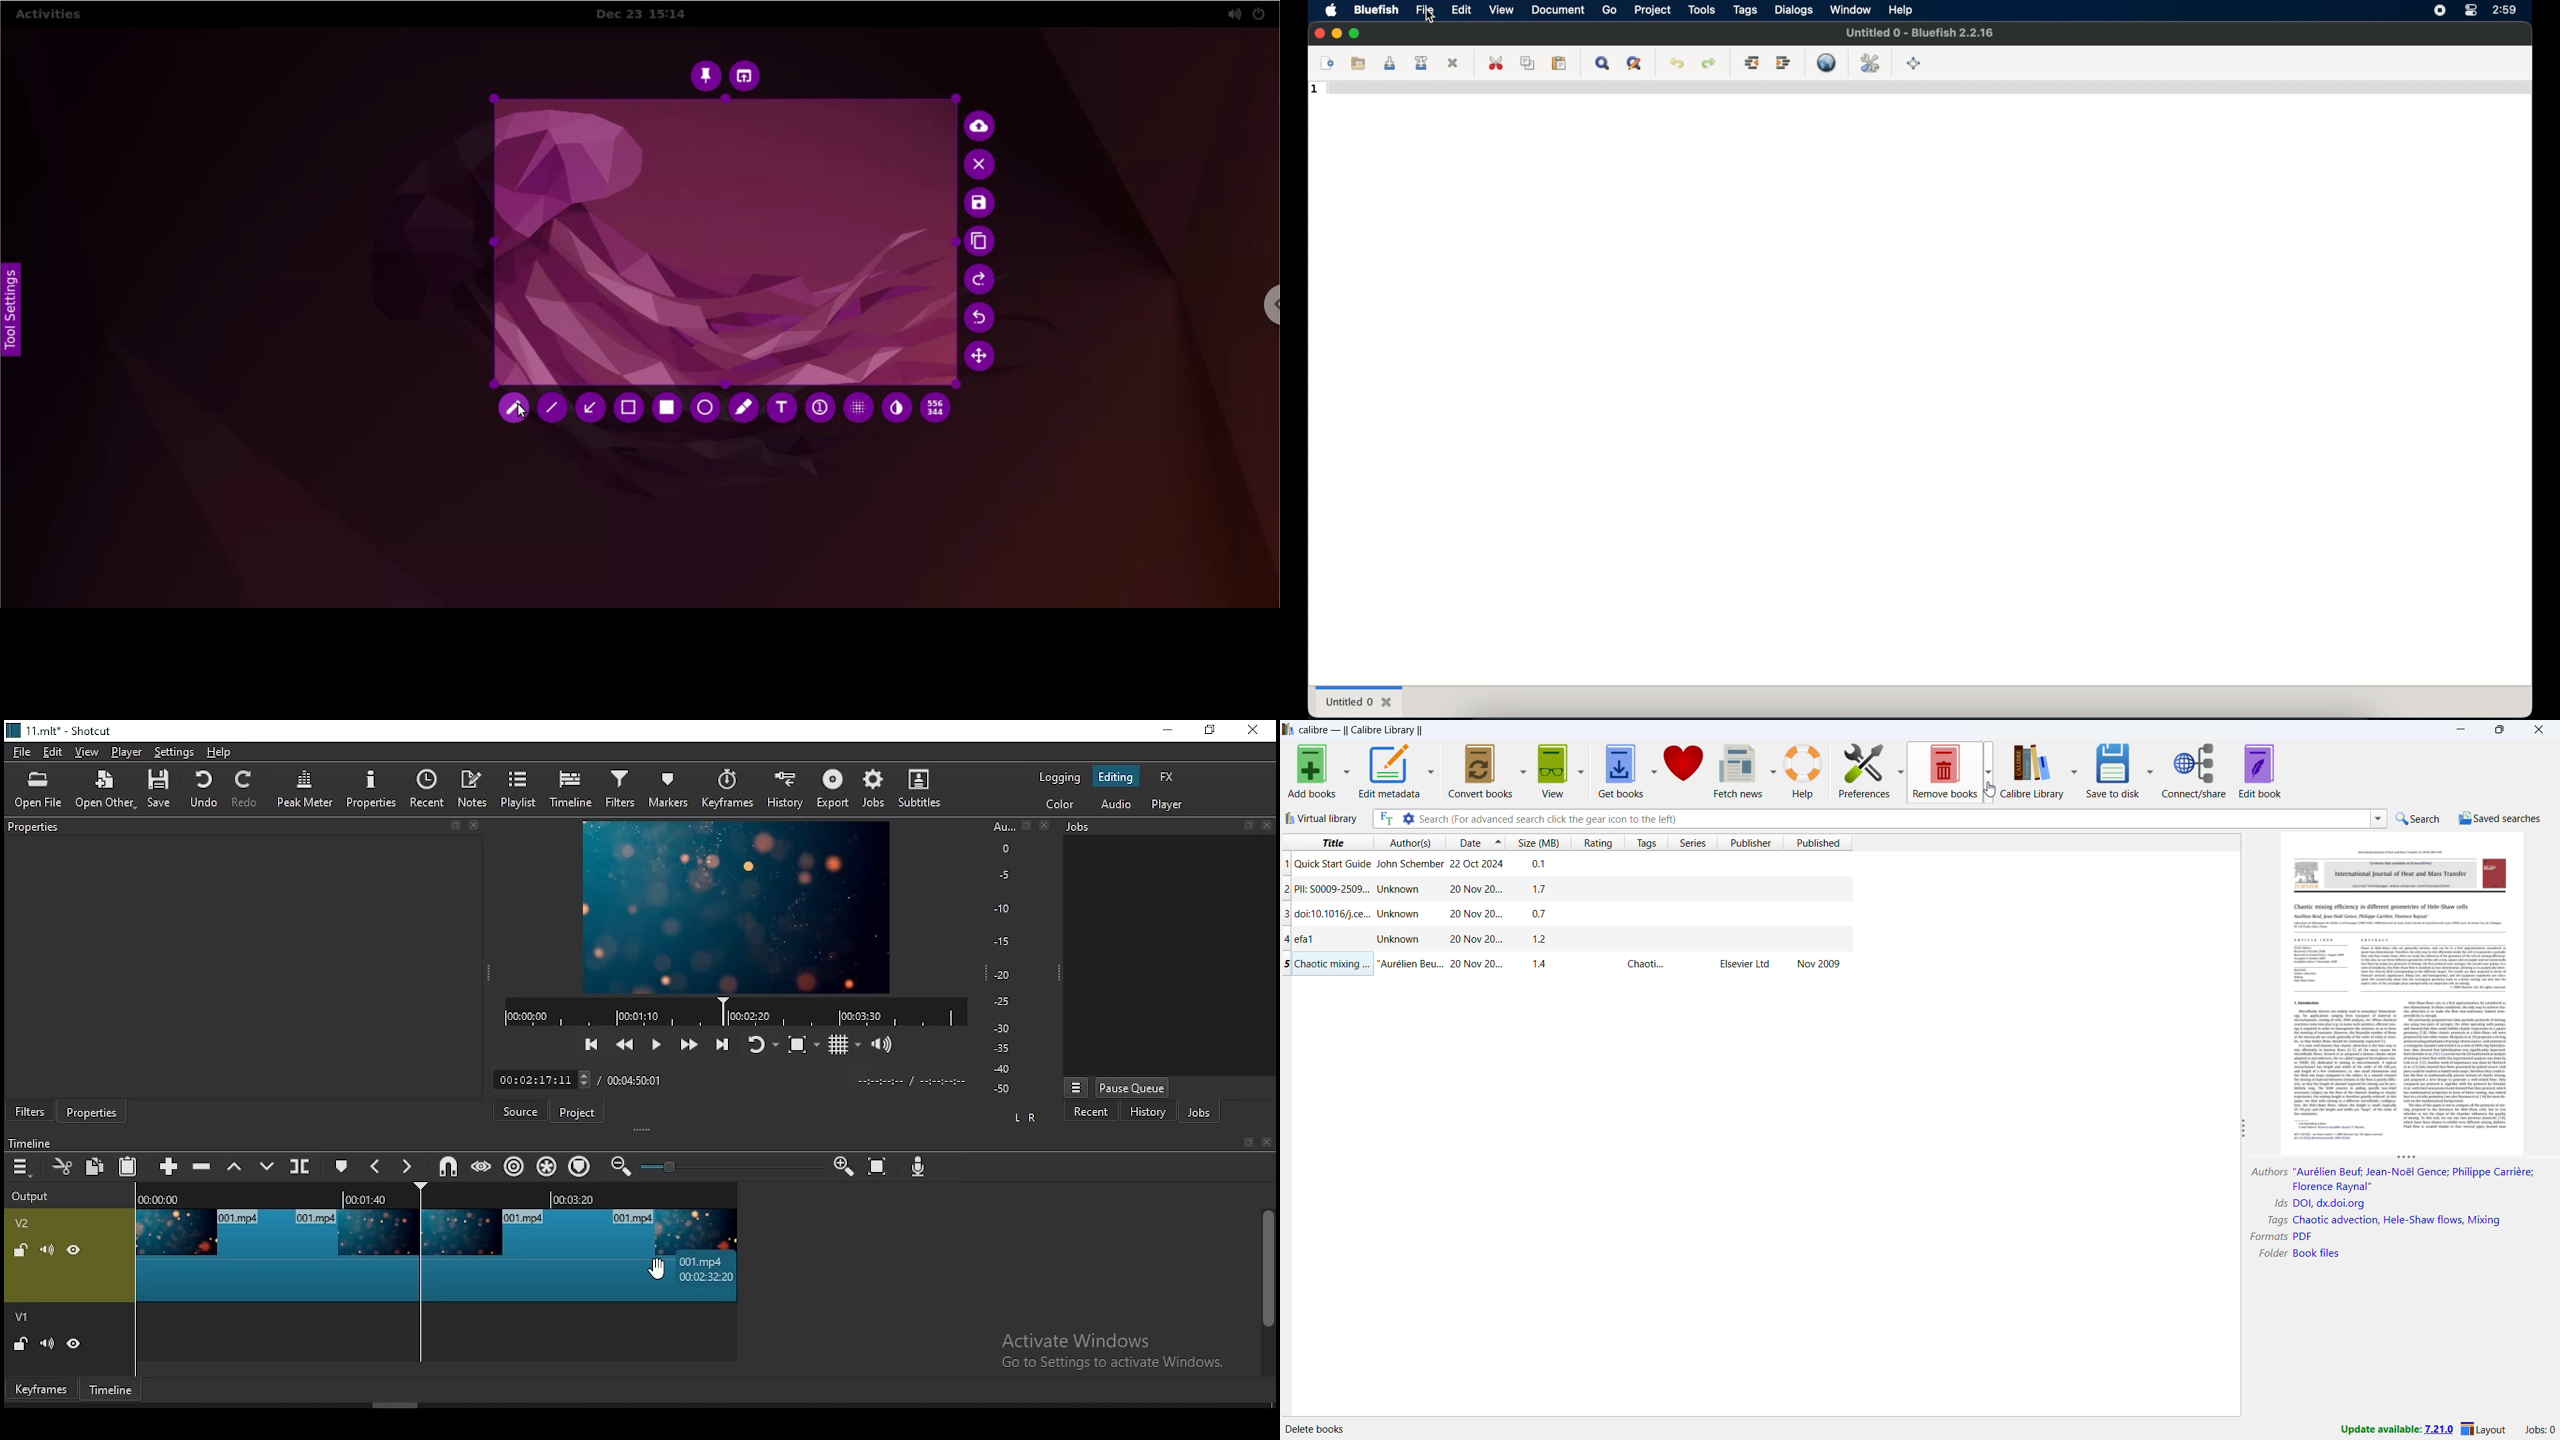 This screenshot has width=2576, height=1456. Describe the element at coordinates (584, 1253) in the screenshot. I see `video track V2 (split)` at that location.